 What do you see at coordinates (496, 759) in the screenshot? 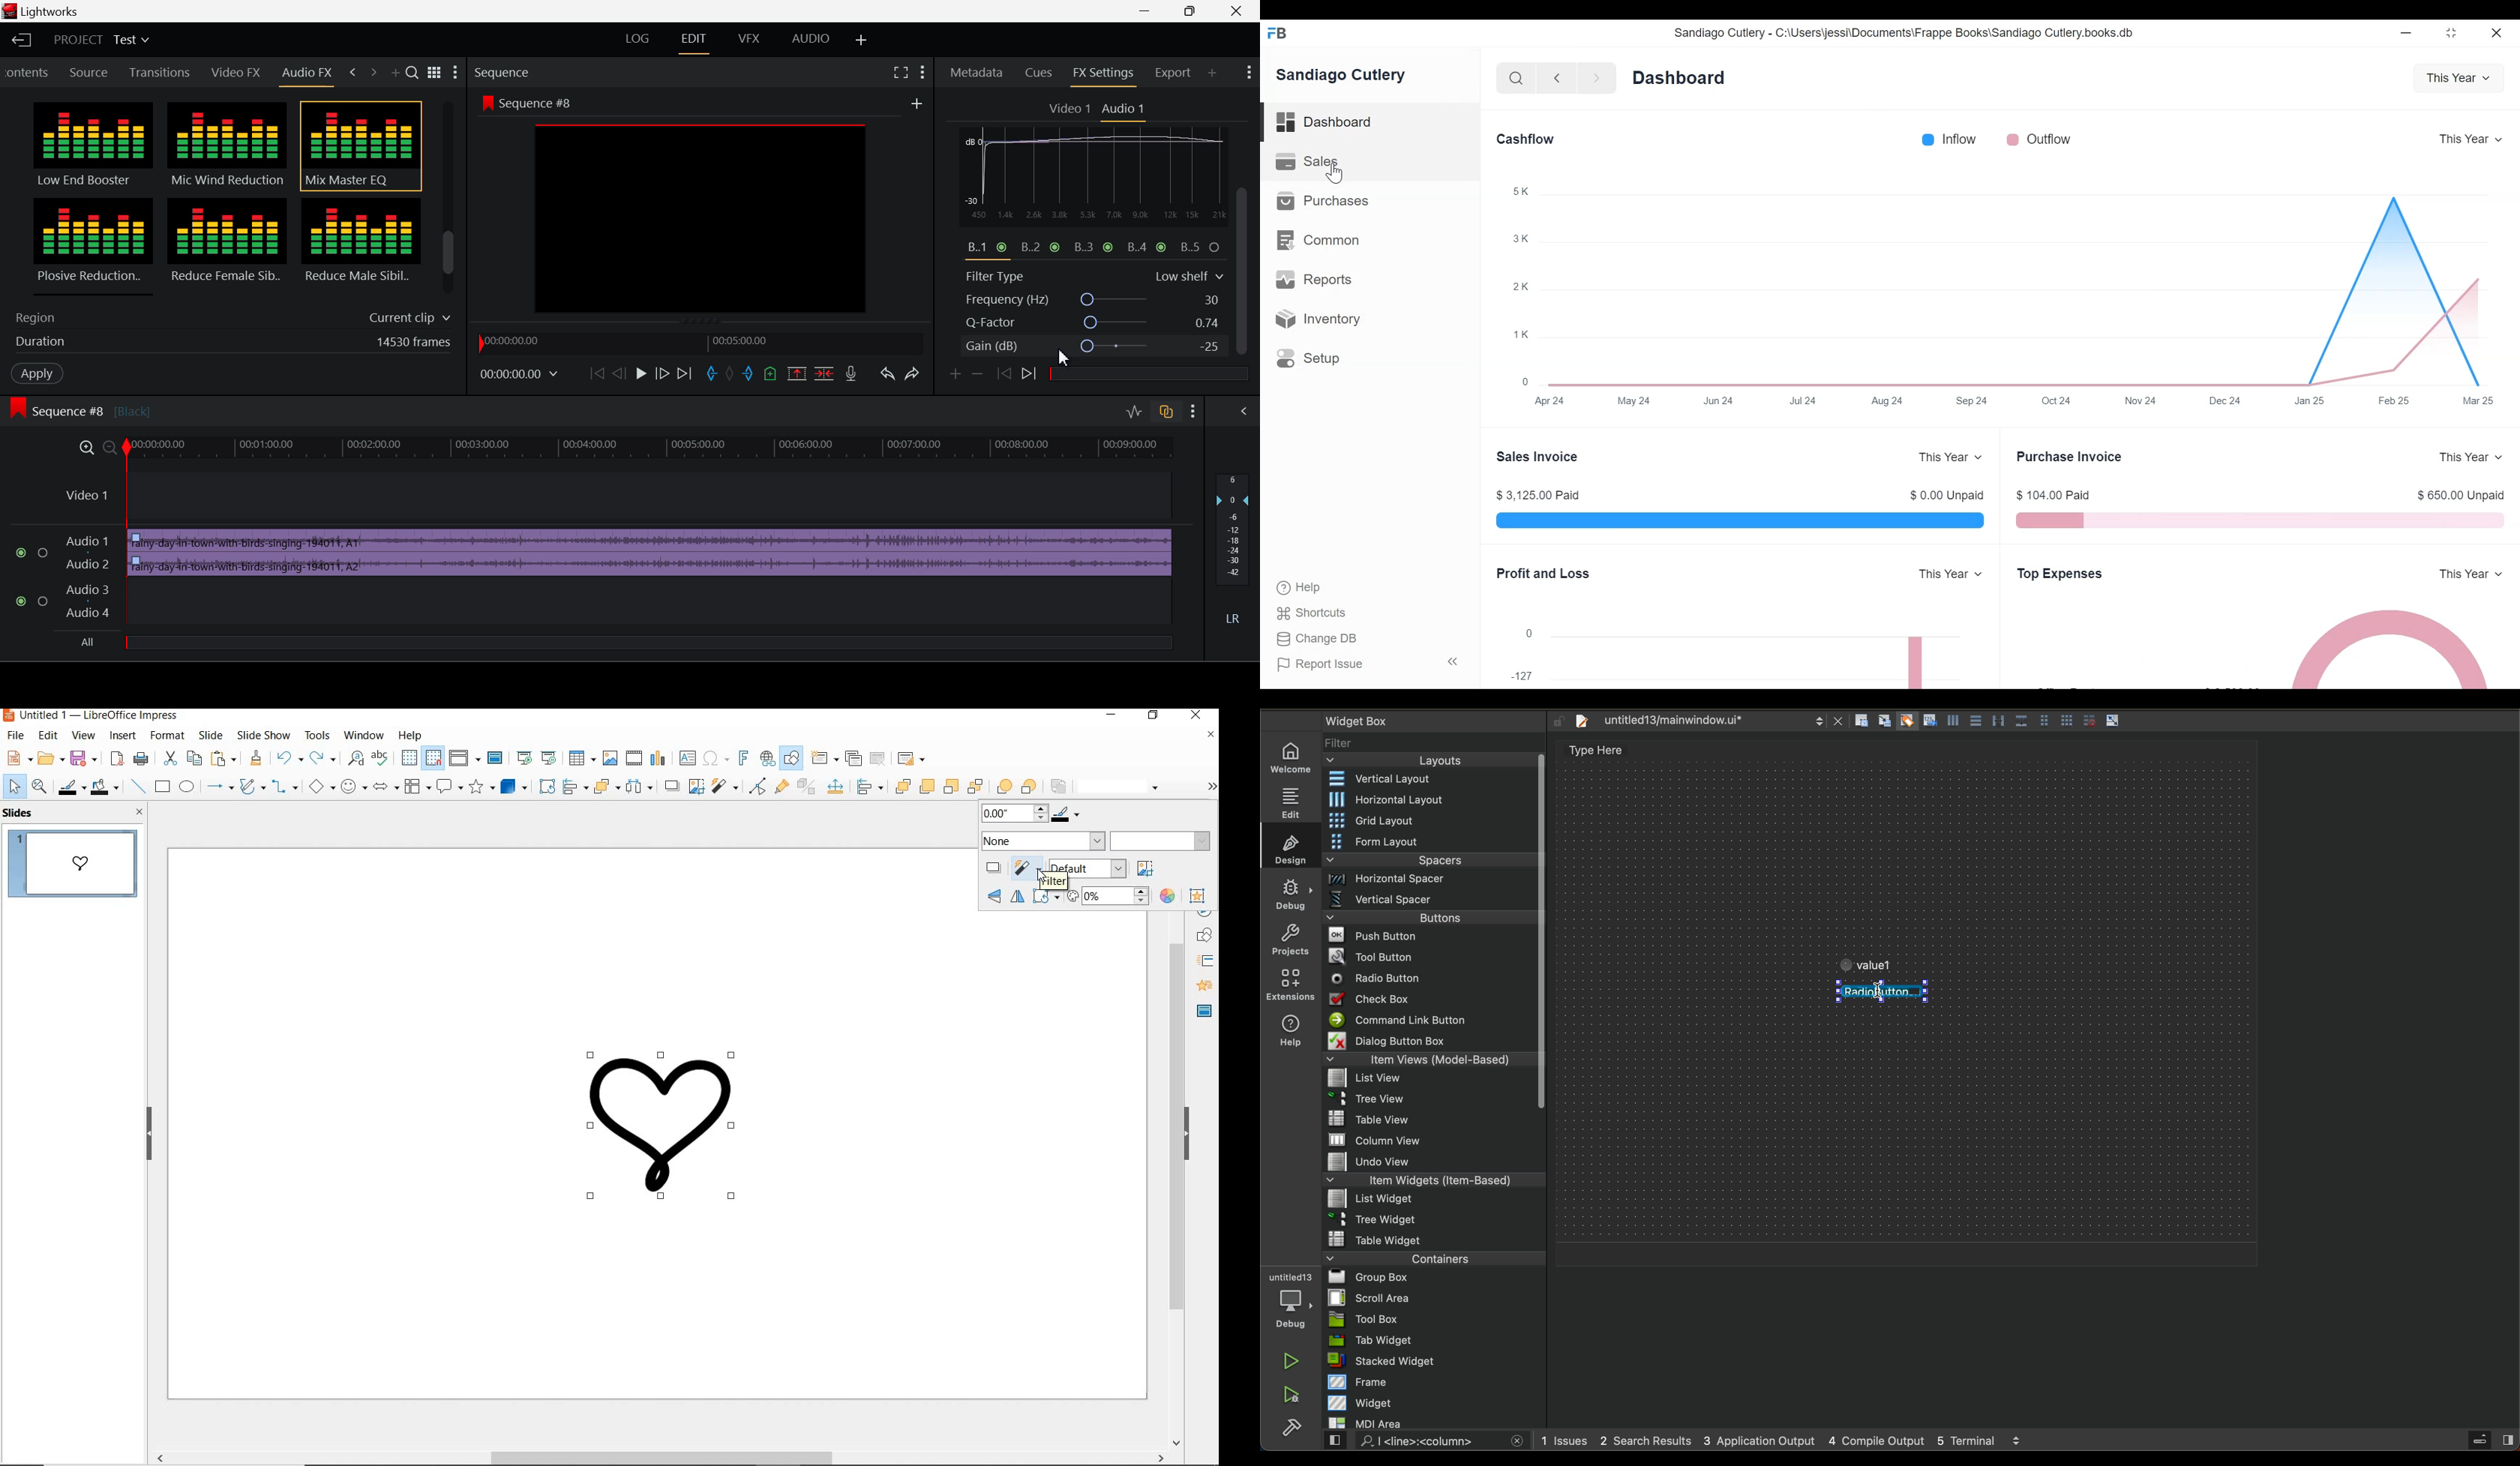
I see `master slide` at bounding box center [496, 759].